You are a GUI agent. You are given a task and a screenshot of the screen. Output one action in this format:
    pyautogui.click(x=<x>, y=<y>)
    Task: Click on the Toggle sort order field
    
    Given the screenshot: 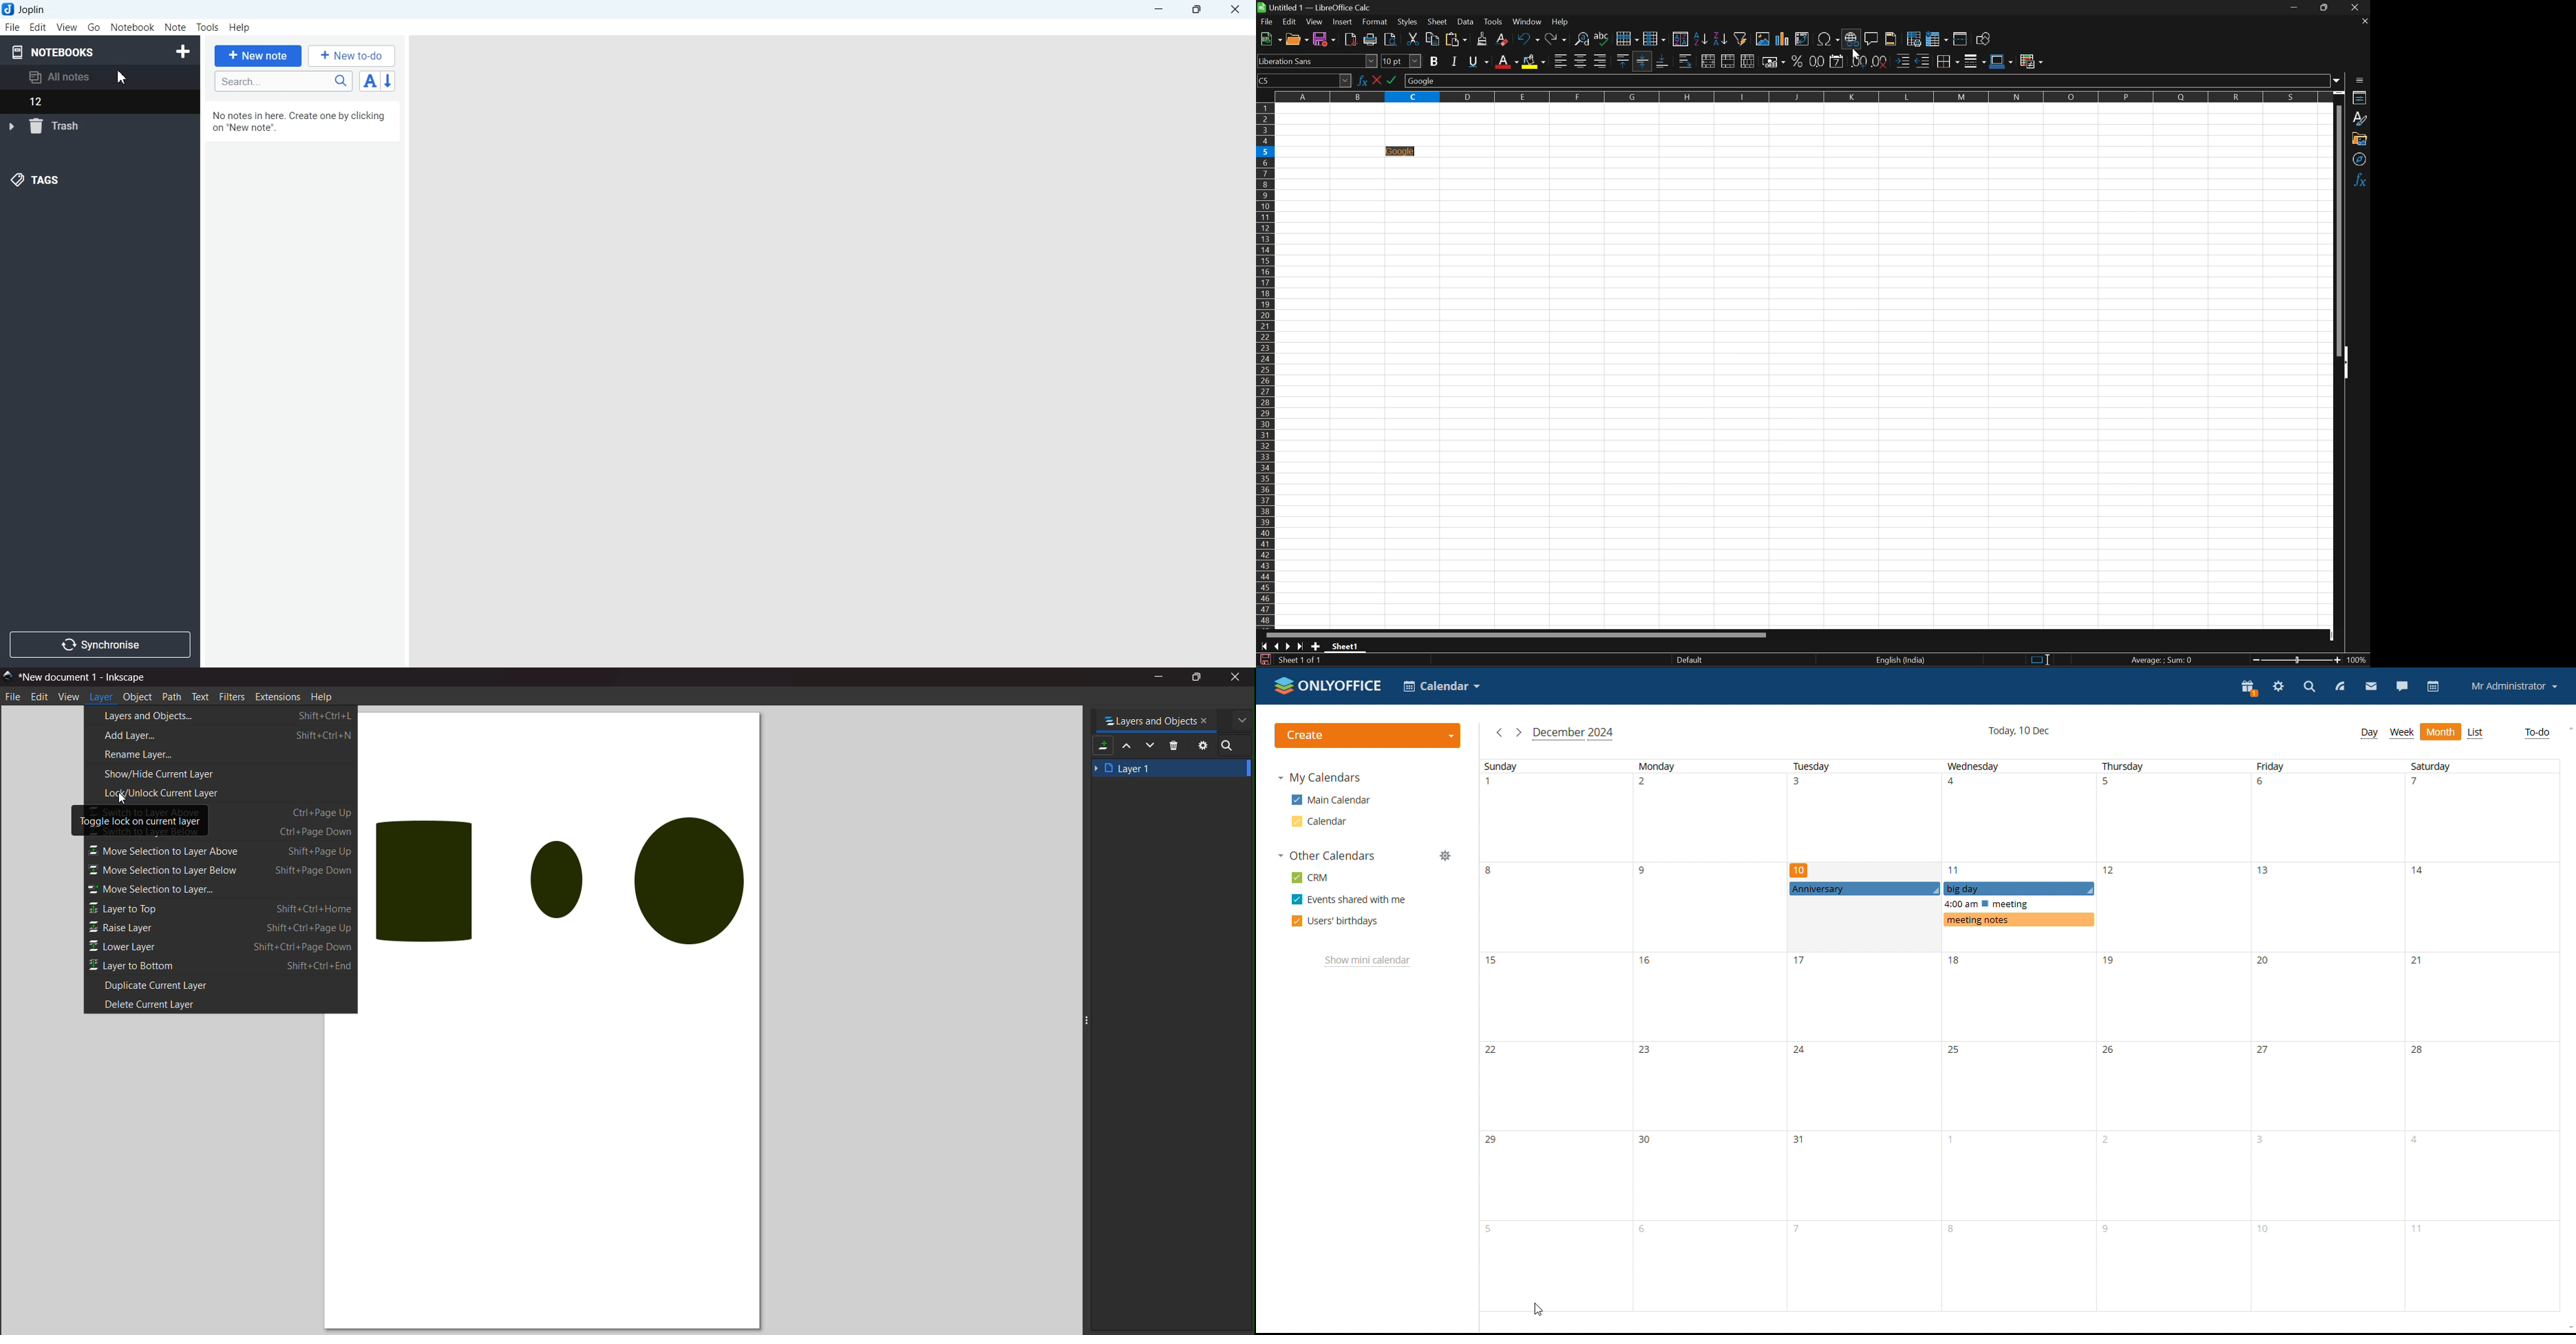 What is the action you would take?
    pyautogui.click(x=370, y=80)
    